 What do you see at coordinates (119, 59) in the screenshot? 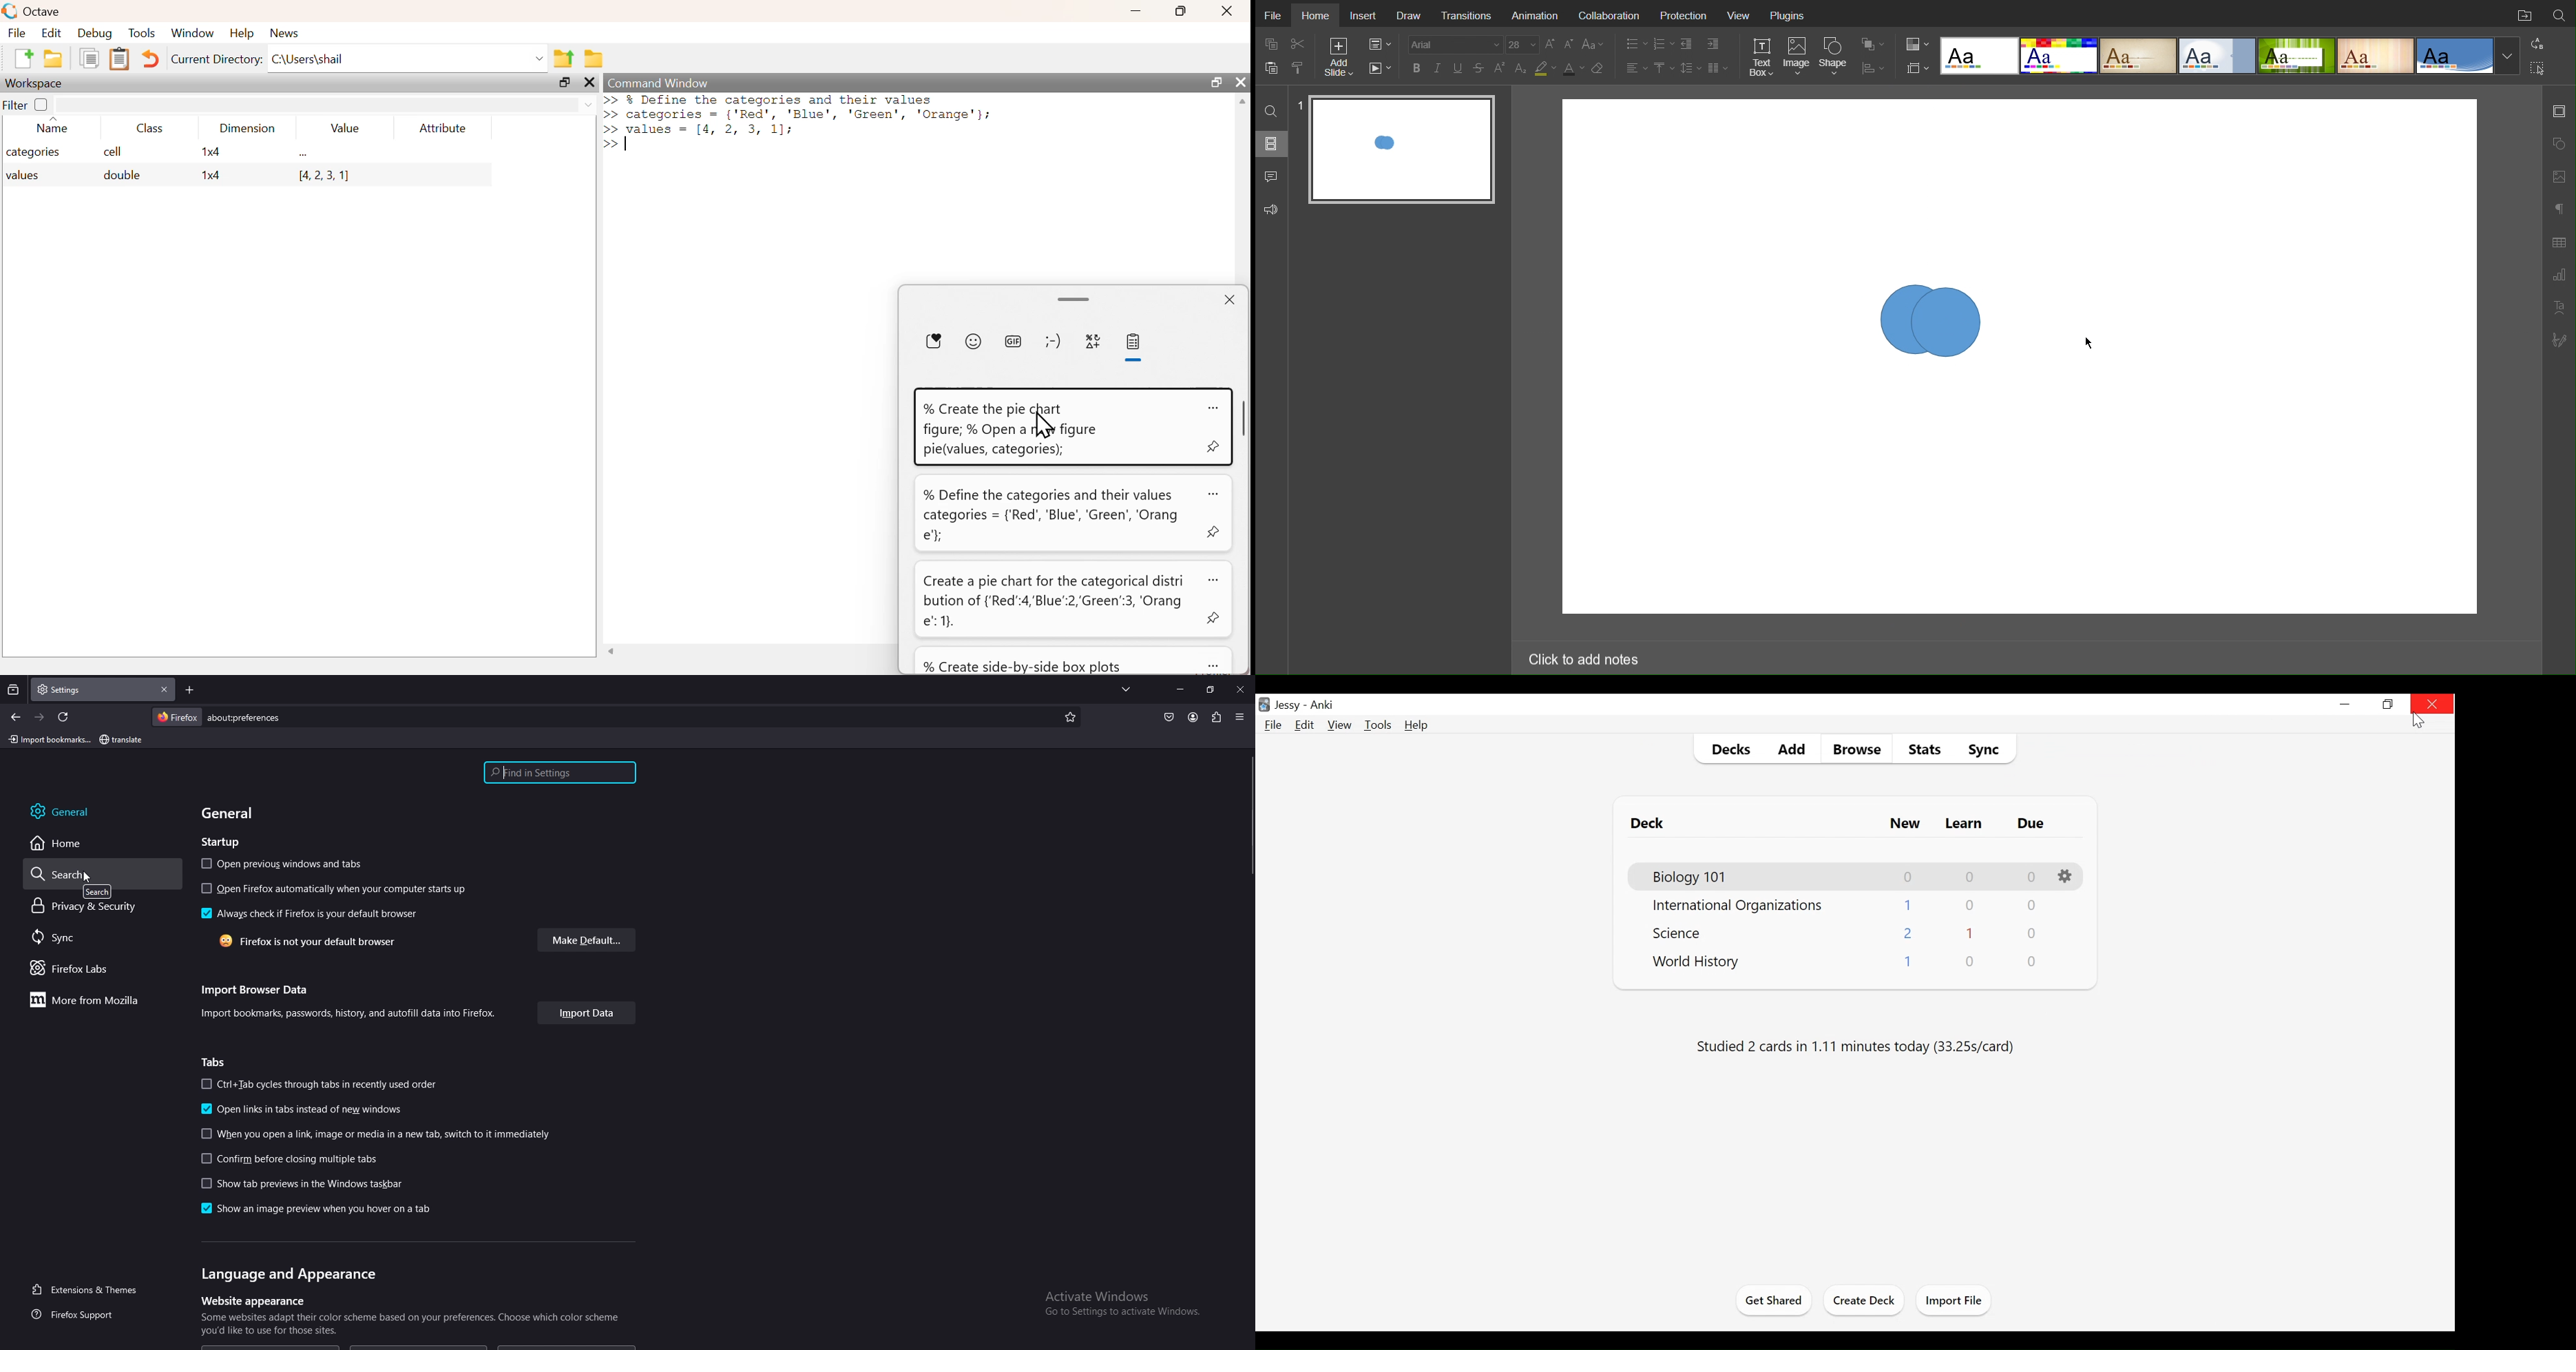
I see `Clipboard` at bounding box center [119, 59].